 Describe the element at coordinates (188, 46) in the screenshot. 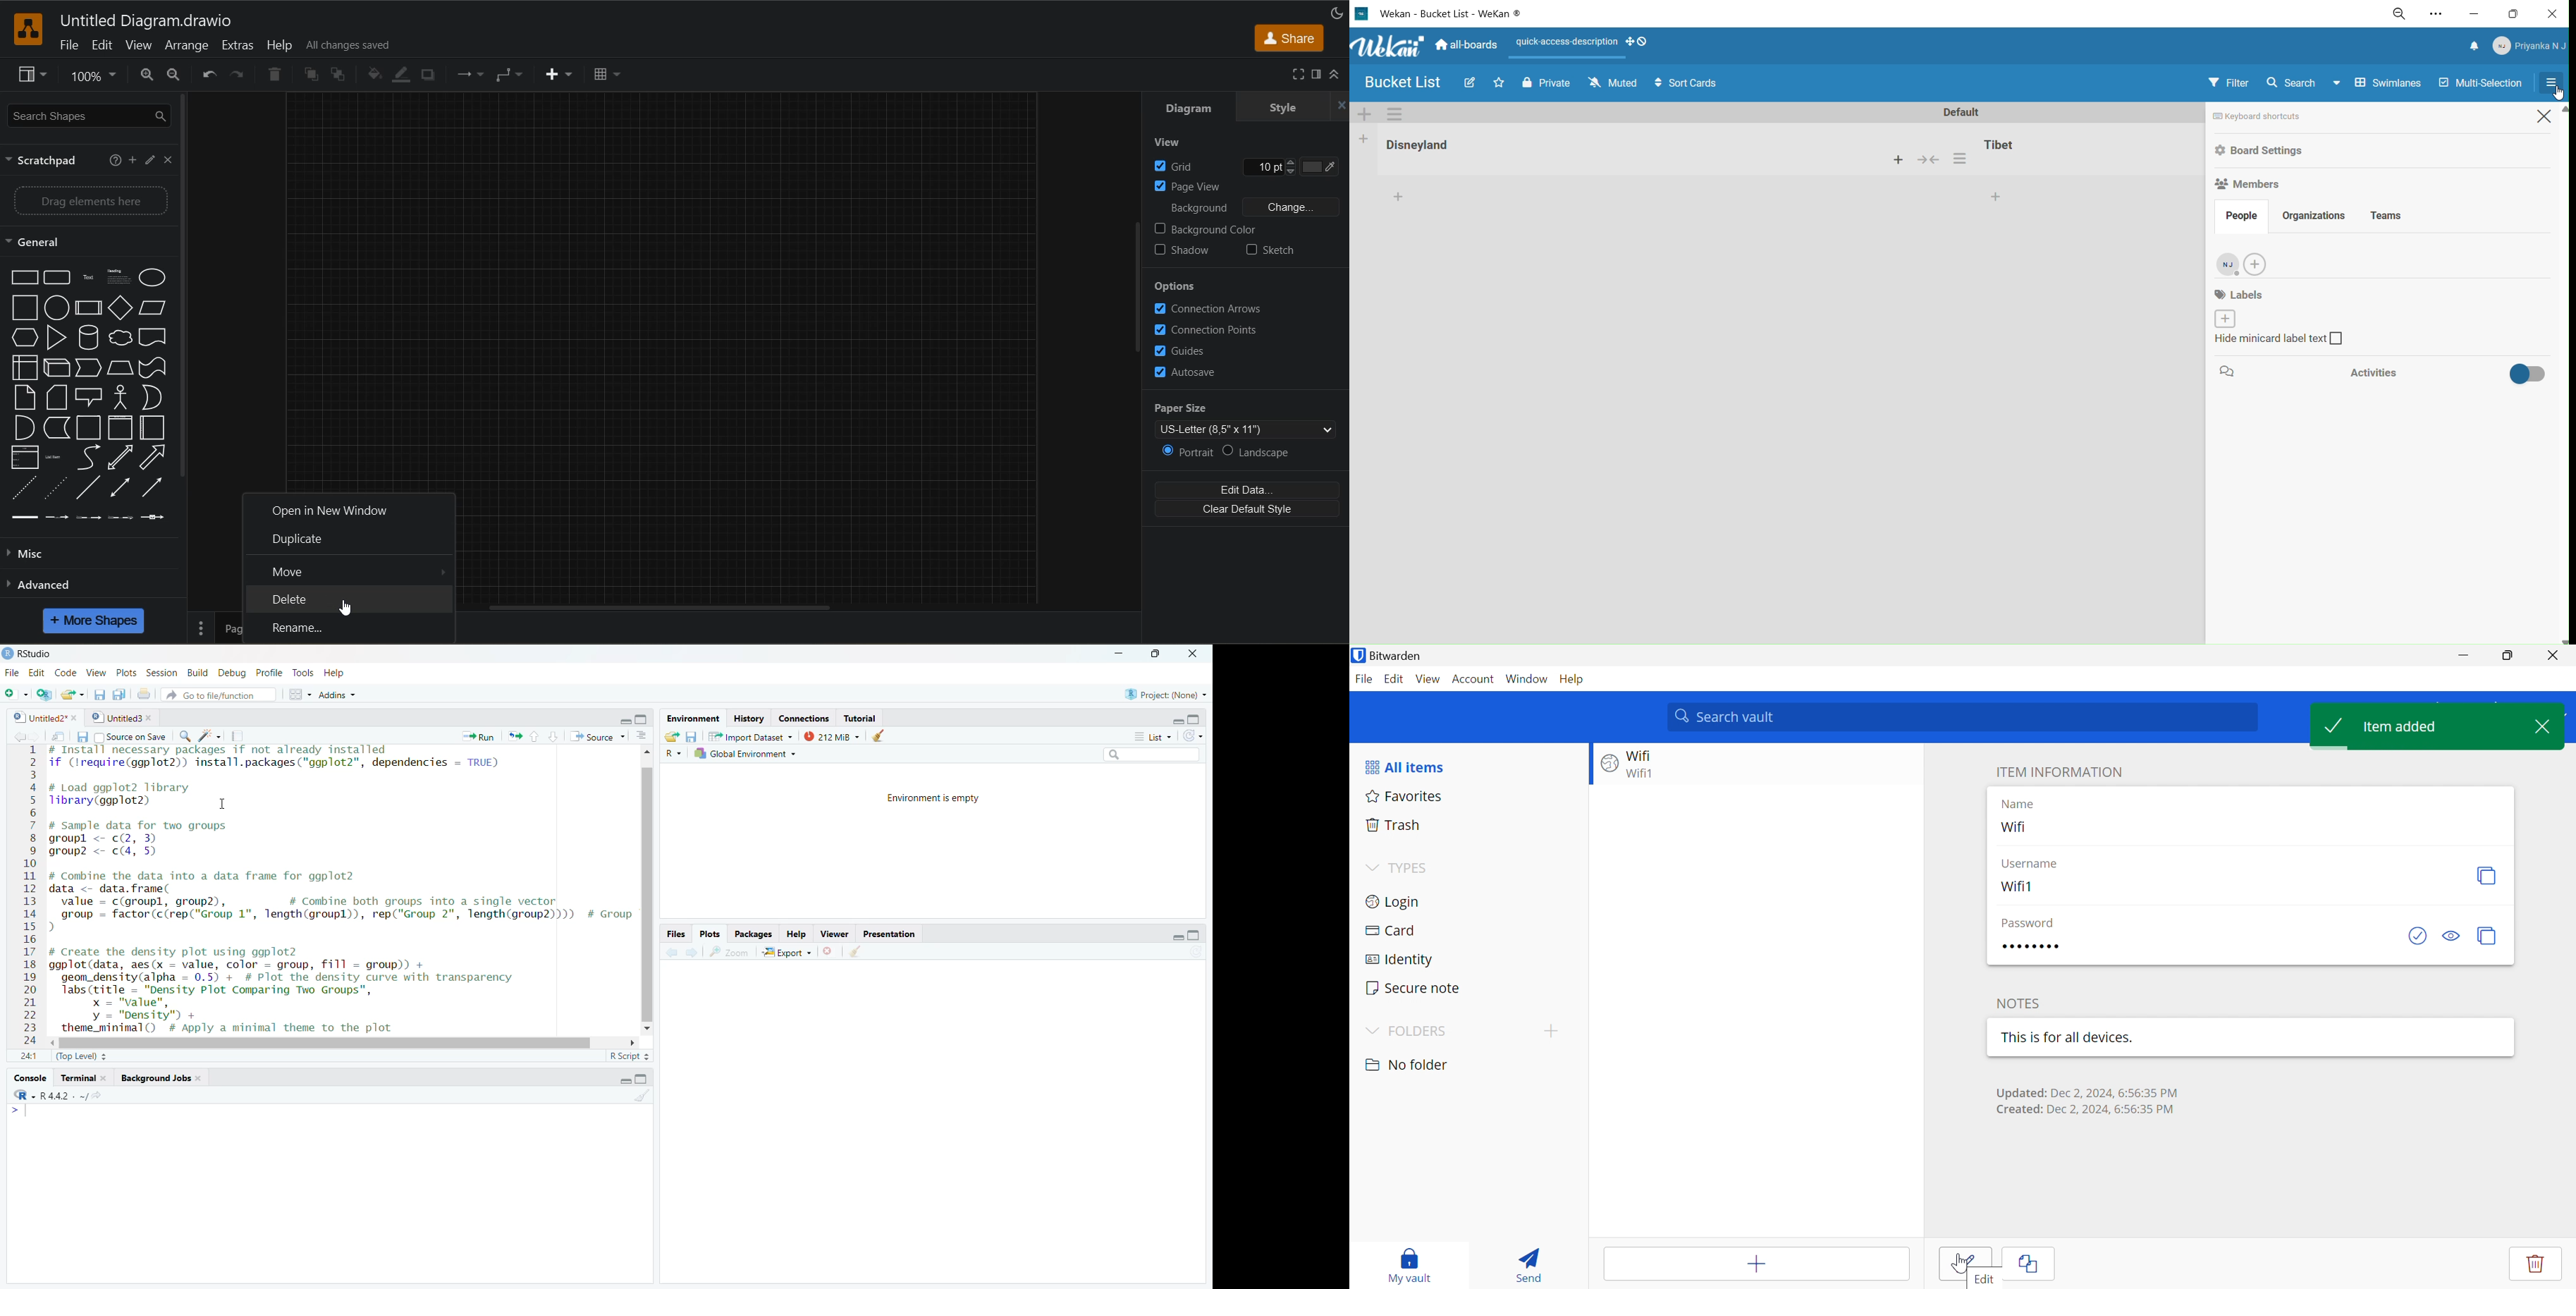

I see `arrange` at that location.